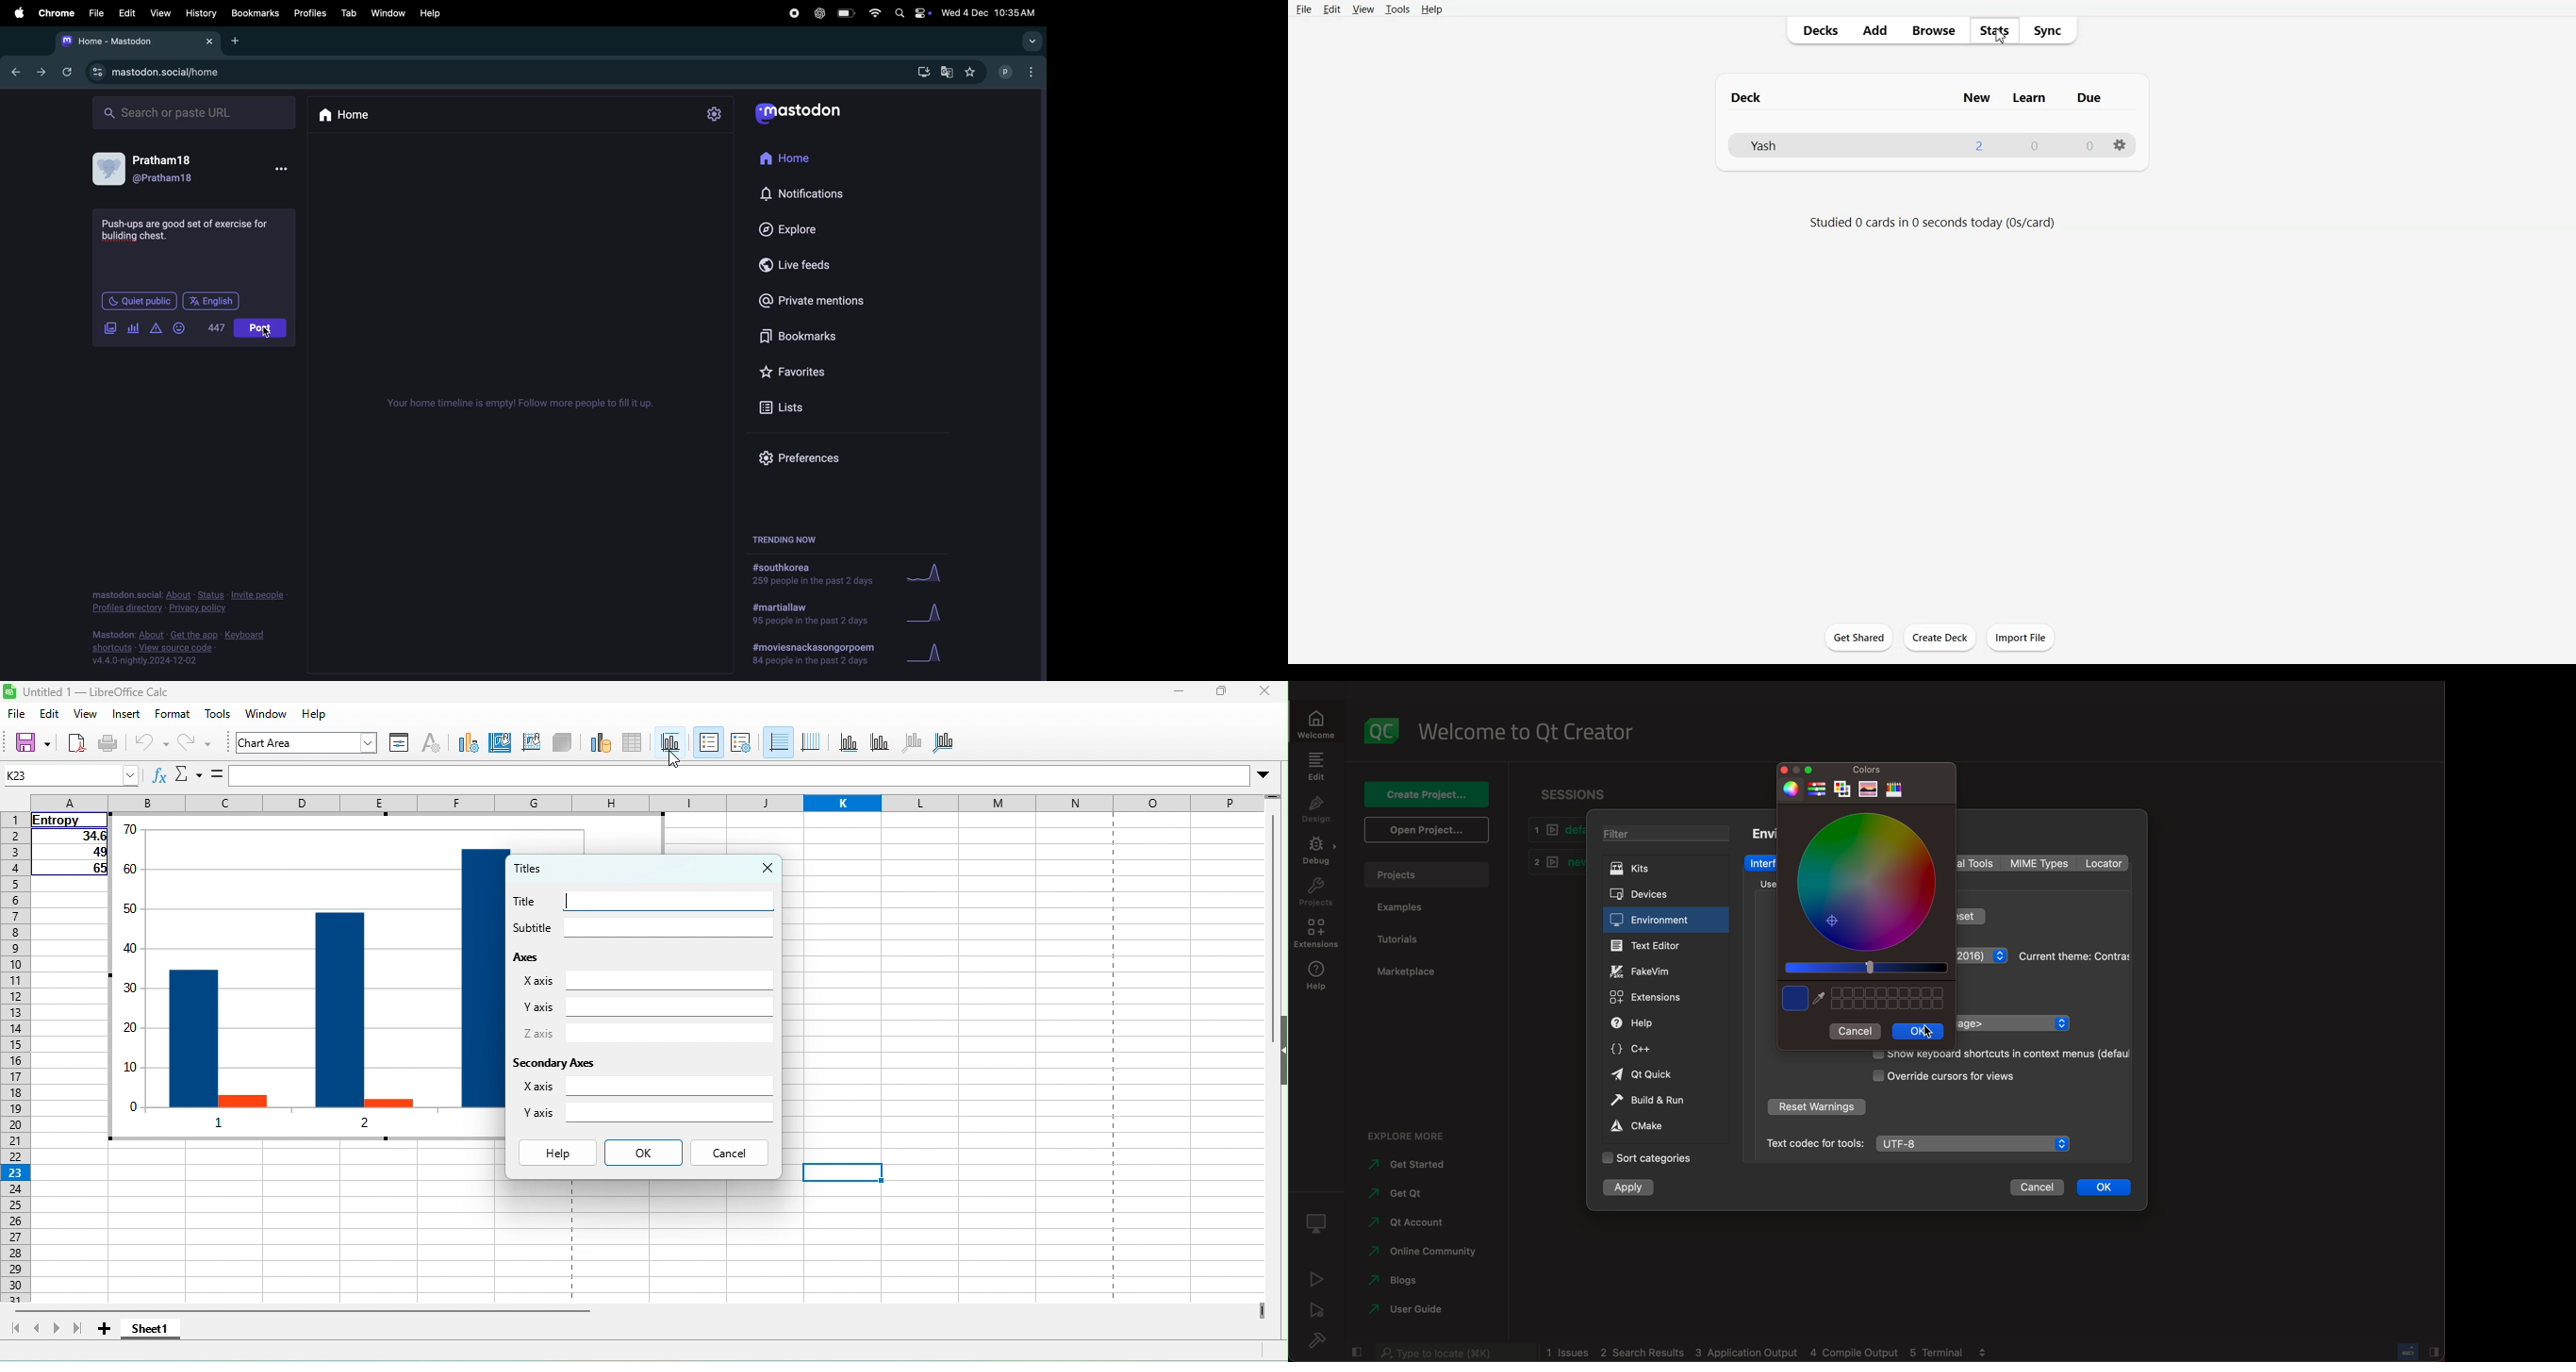 The height and width of the screenshot is (1372, 2576). What do you see at coordinates (1403, 970) in the screenshot?
I see `marketplace` at bounding box center [1403, 970].